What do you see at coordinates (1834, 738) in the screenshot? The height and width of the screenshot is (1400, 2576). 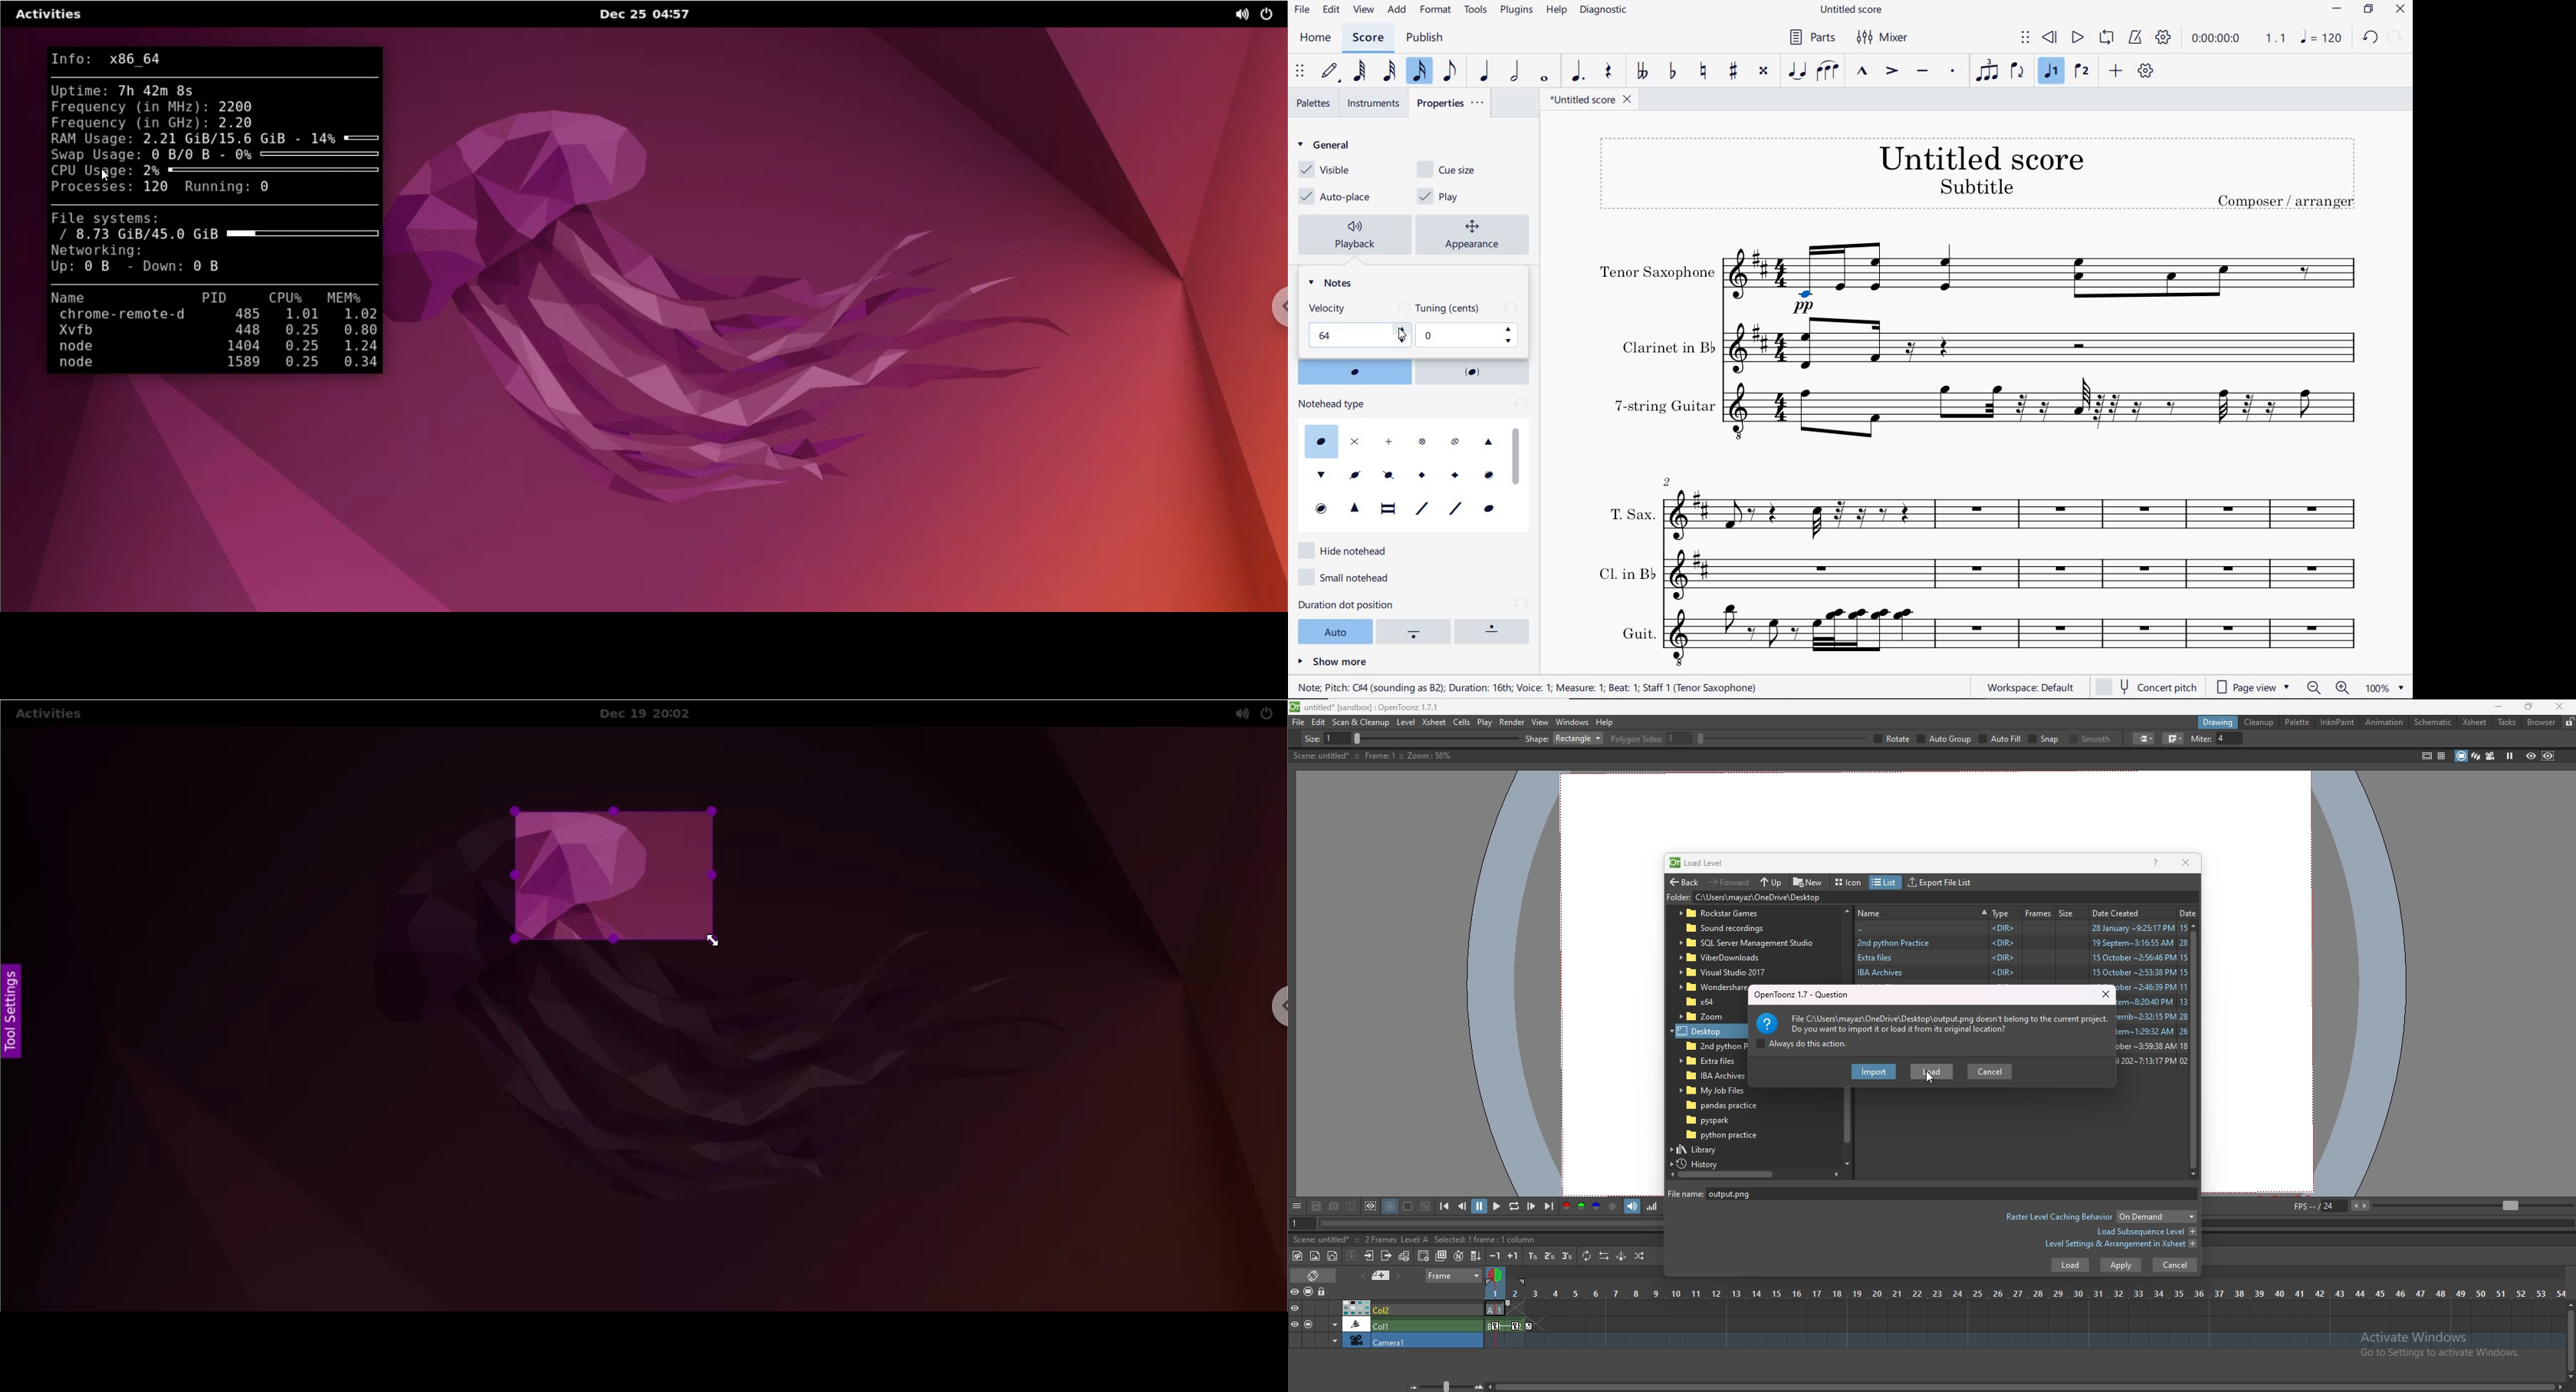 I see `shape` at bounding box center [1834, 738].